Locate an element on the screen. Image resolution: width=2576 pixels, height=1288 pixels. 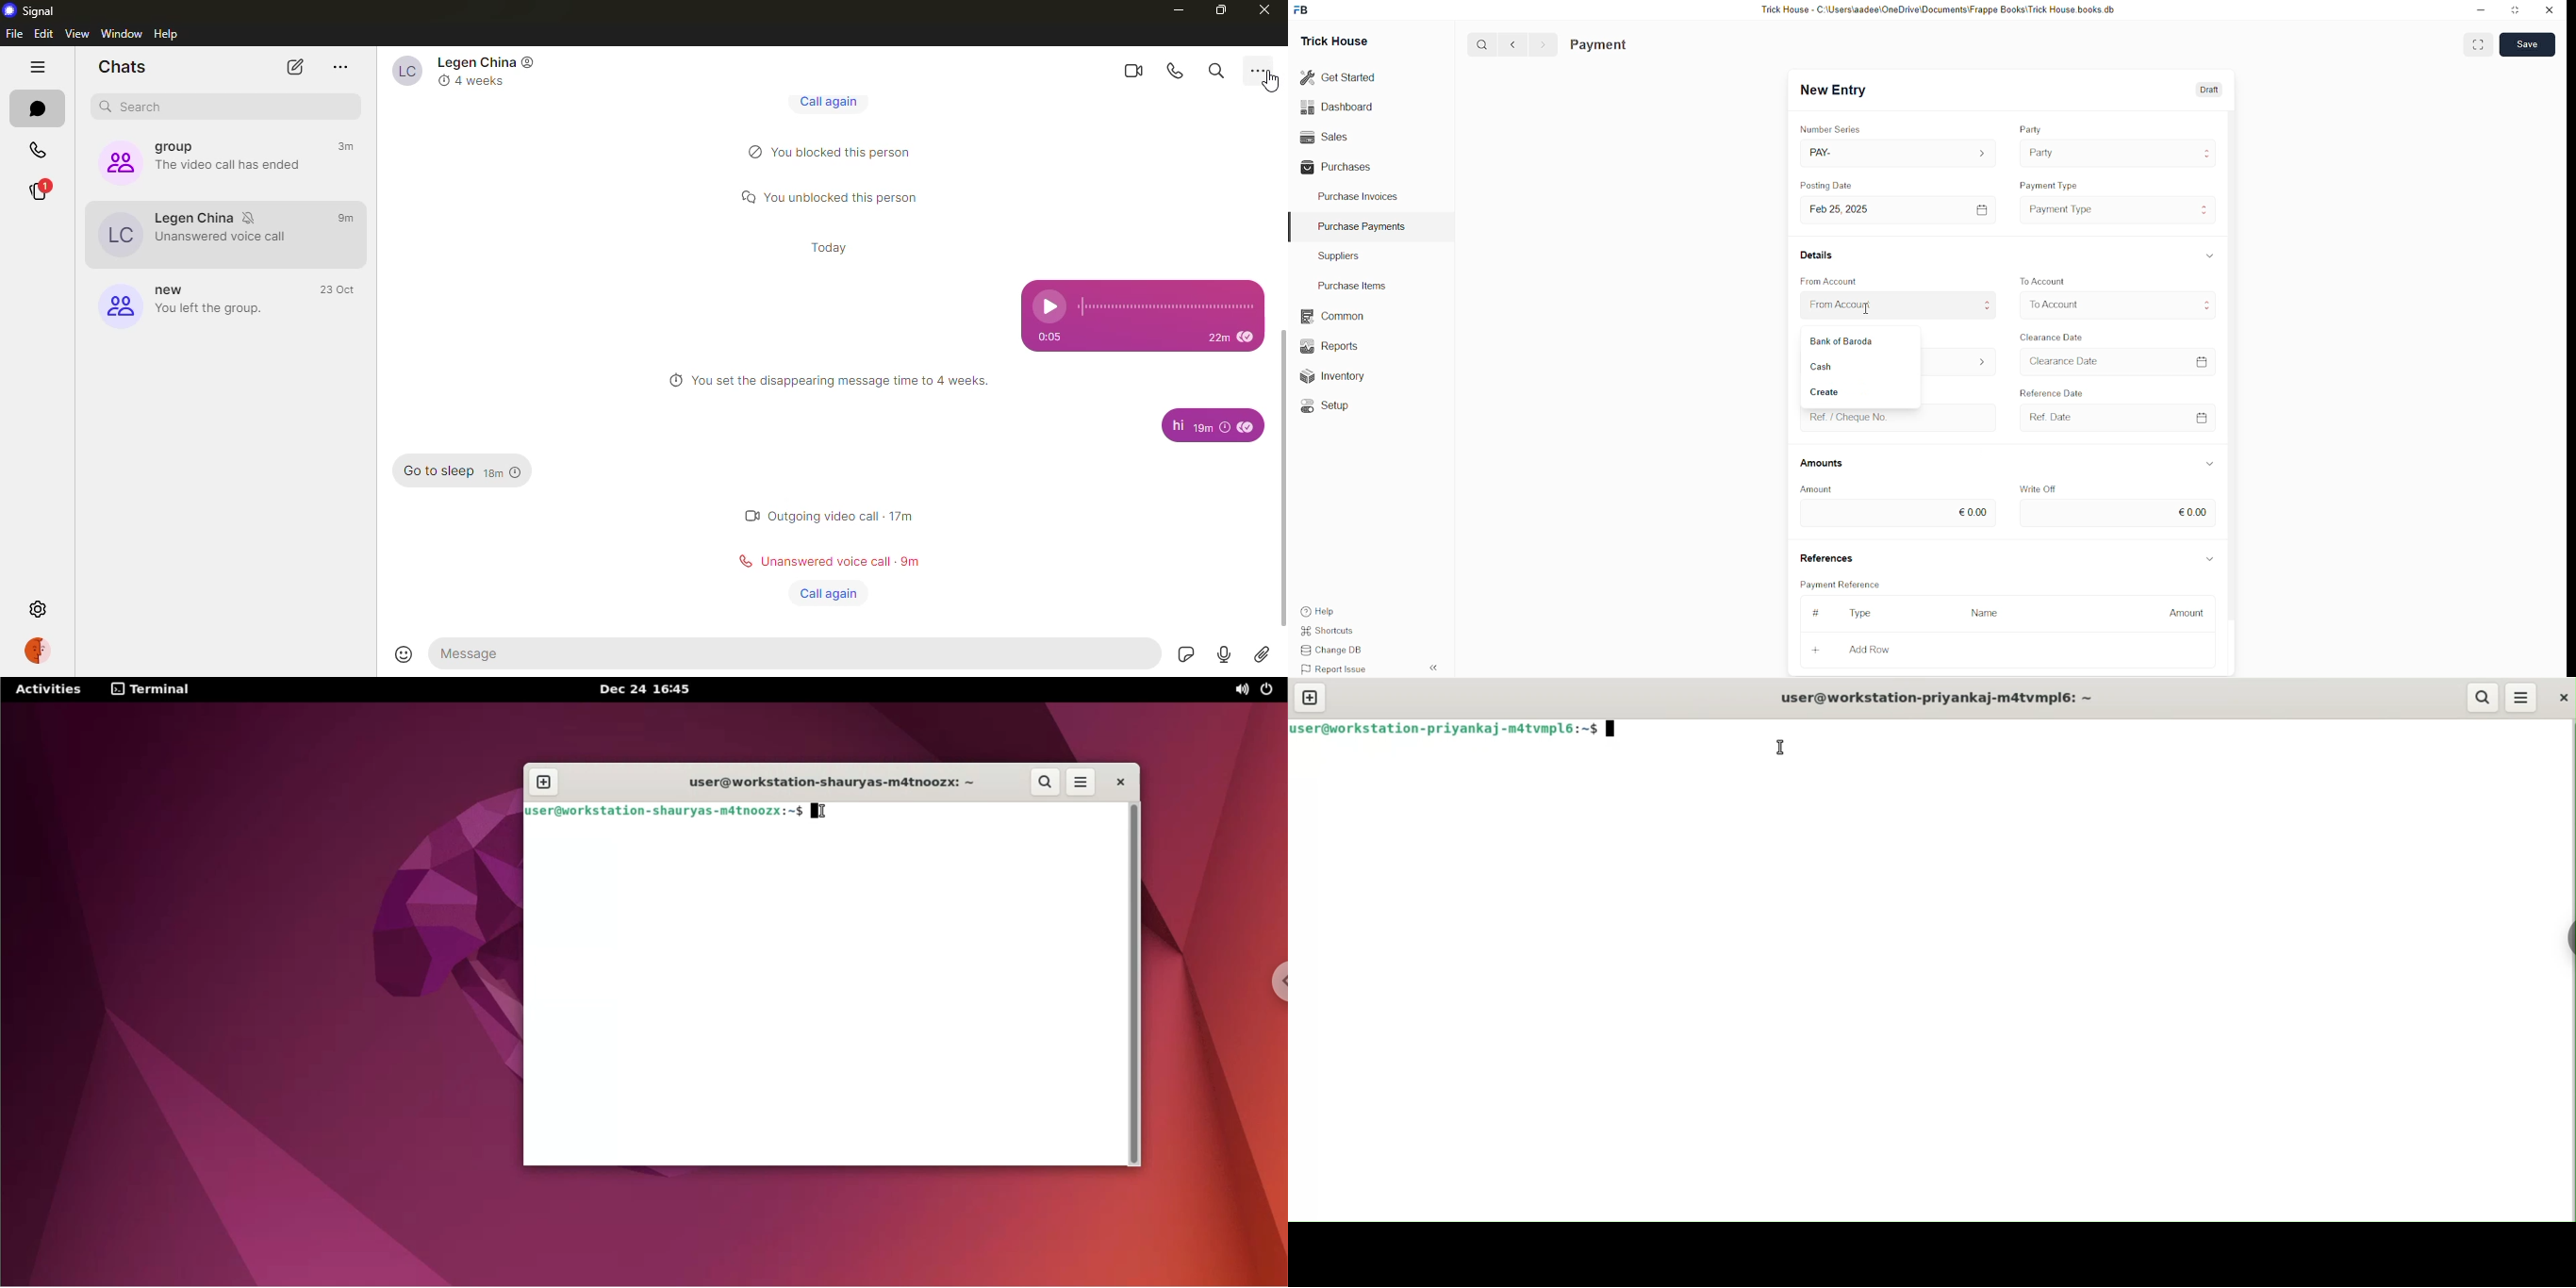
To Account is located at coordinates (2046, 280).